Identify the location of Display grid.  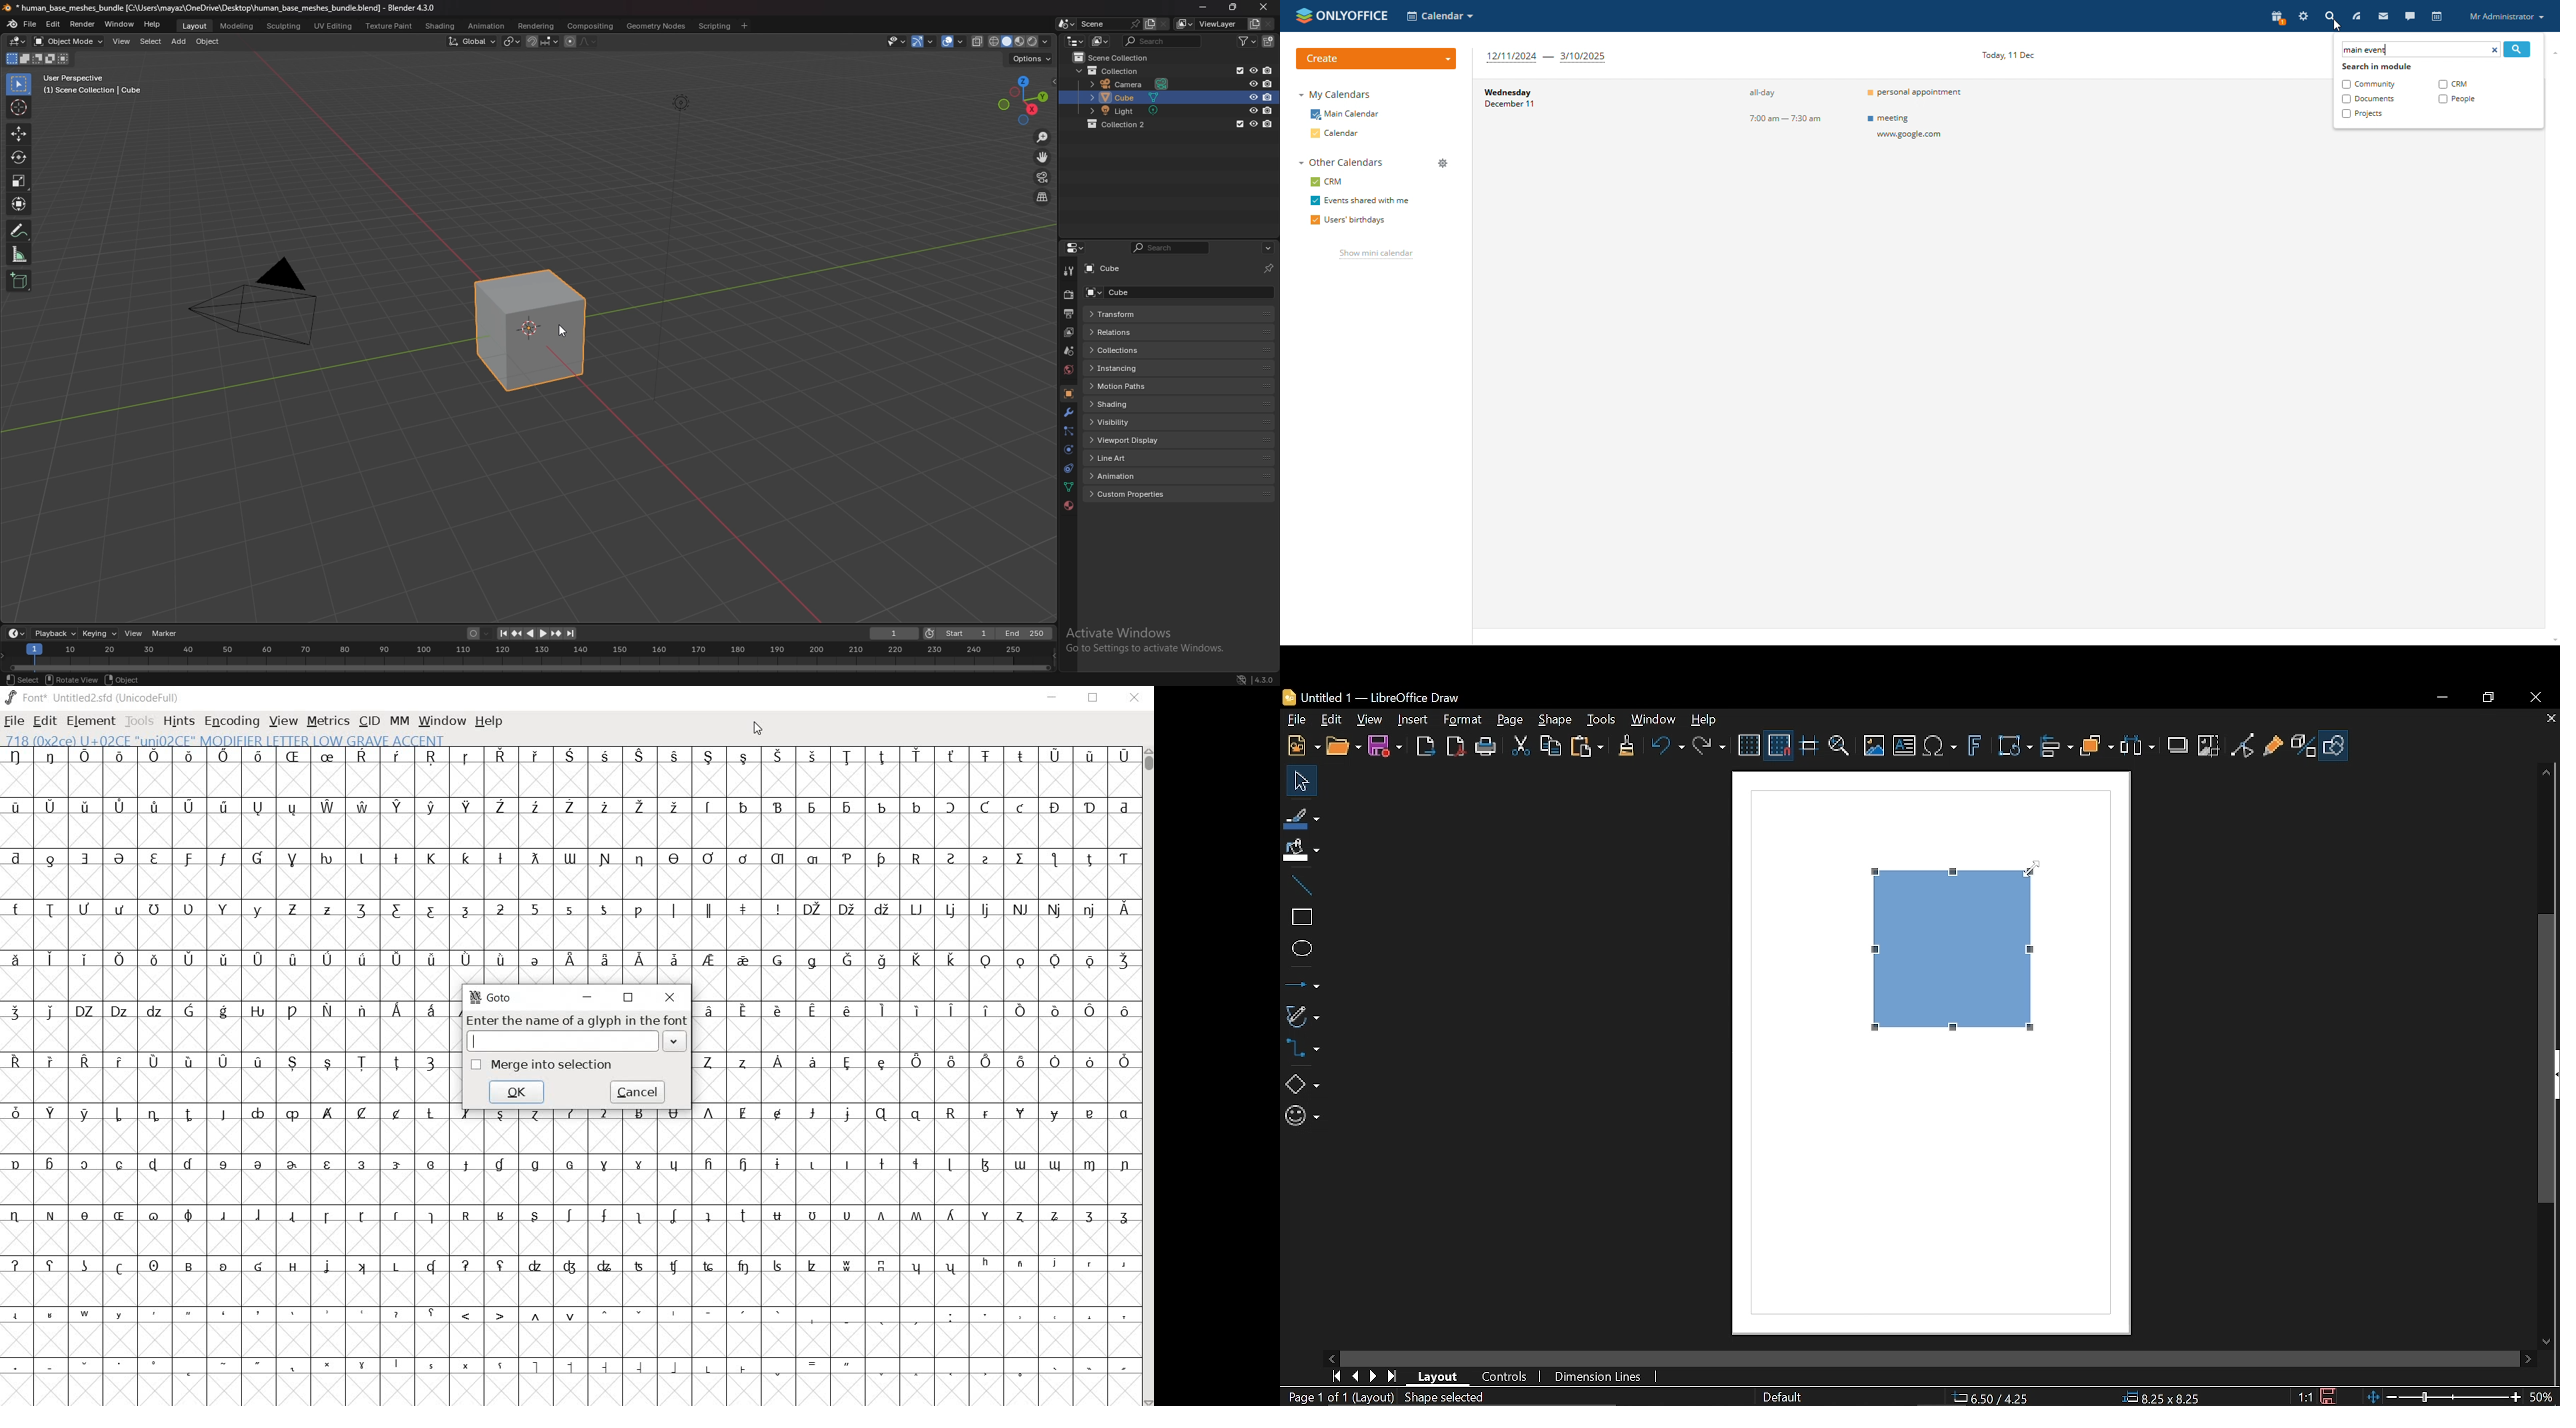
(1750, 746).